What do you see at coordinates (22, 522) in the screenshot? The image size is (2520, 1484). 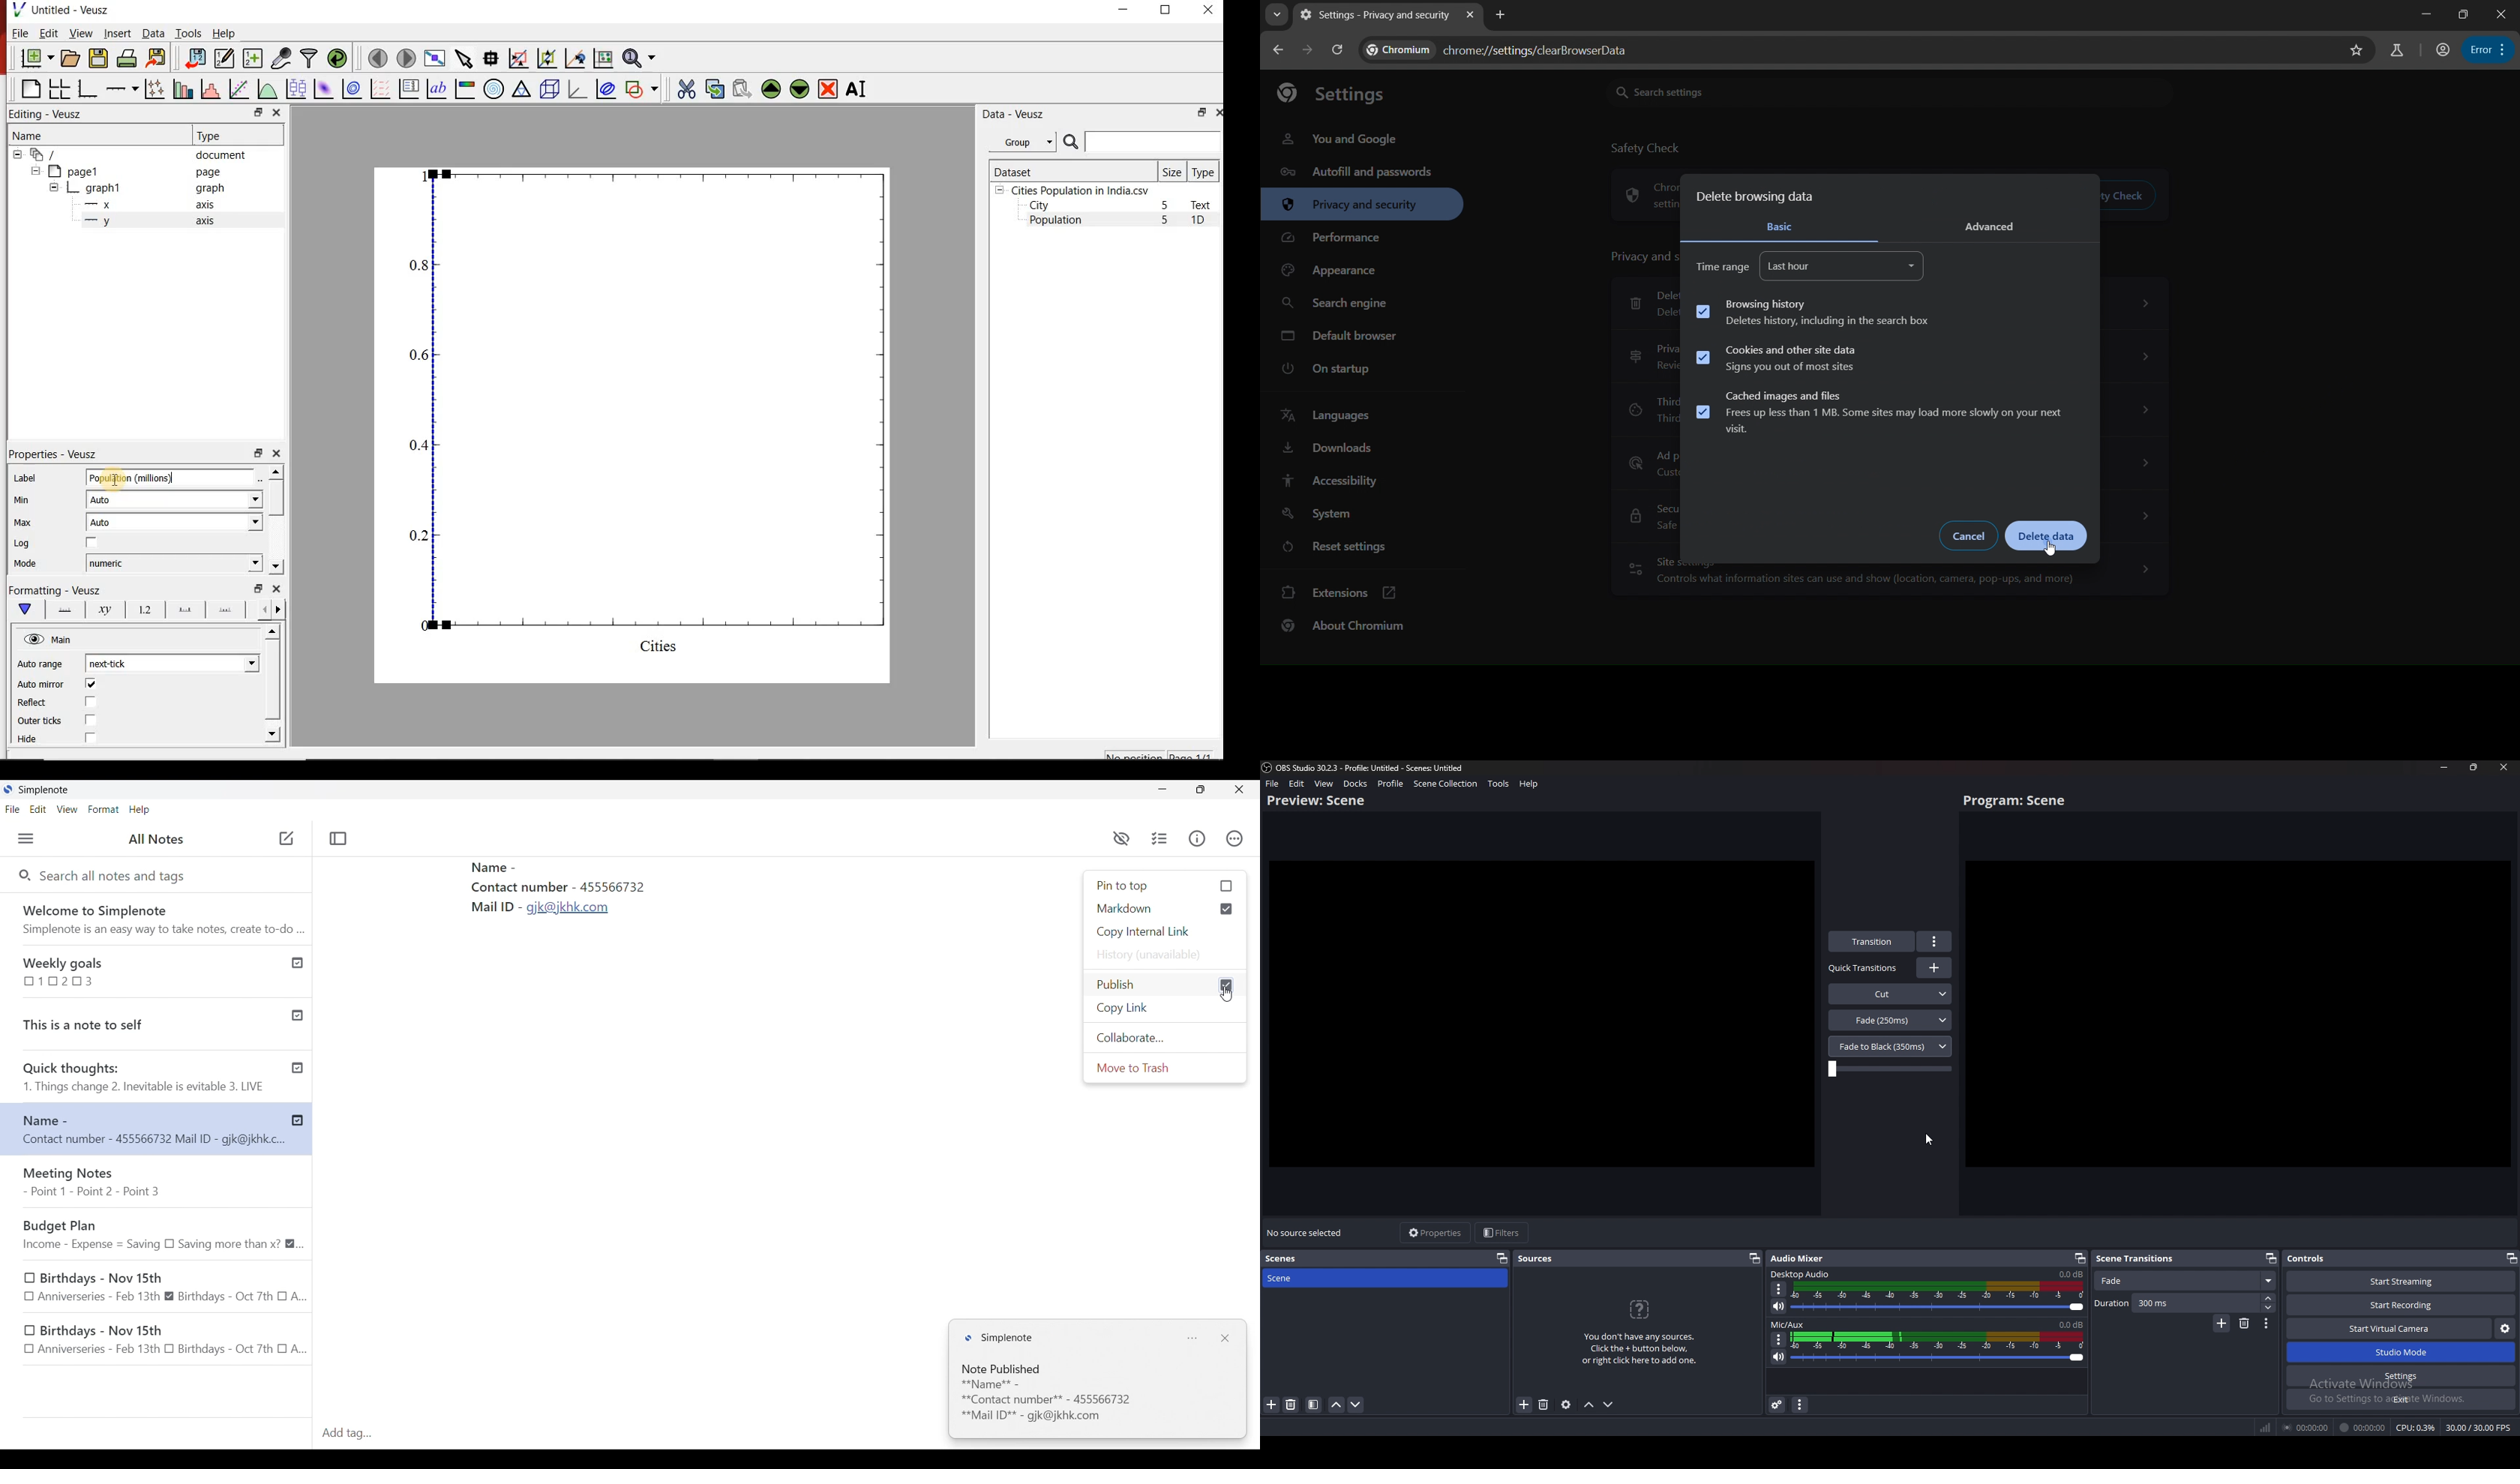 I see `Max` at bounding box center [22, 522].